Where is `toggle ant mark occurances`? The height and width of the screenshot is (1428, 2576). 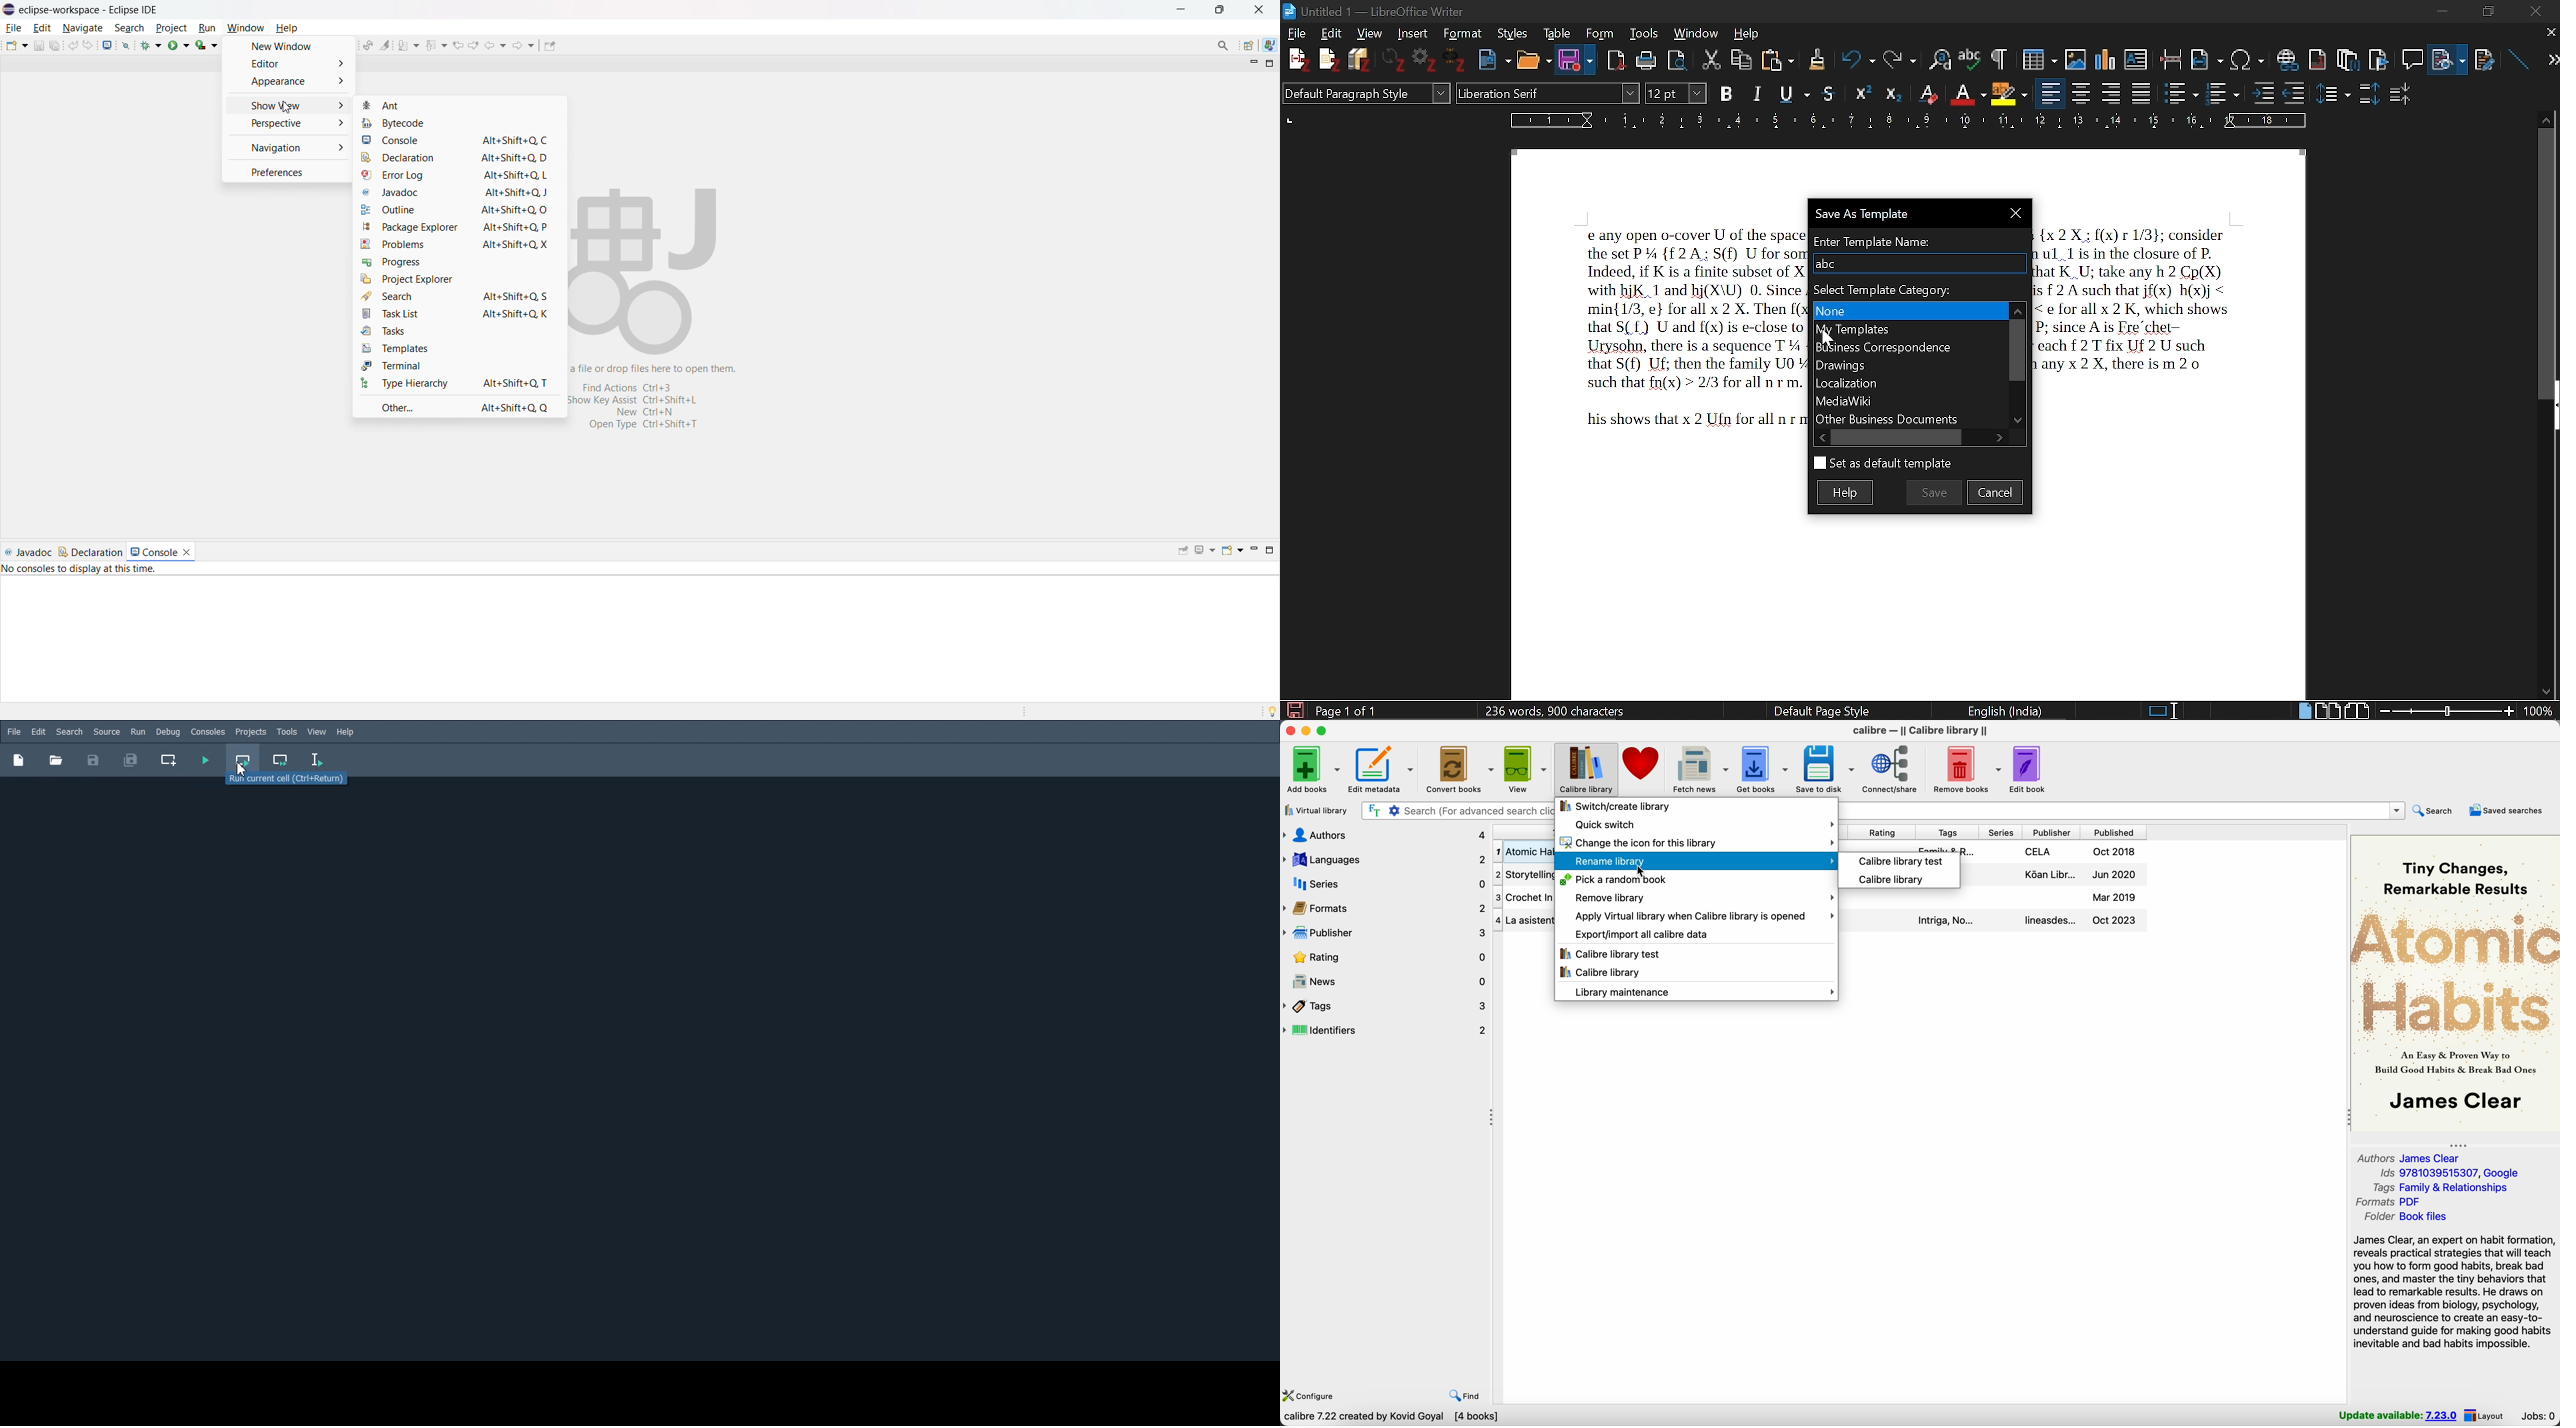 toggle ant mark occurances is located at coordinates (386, 44).